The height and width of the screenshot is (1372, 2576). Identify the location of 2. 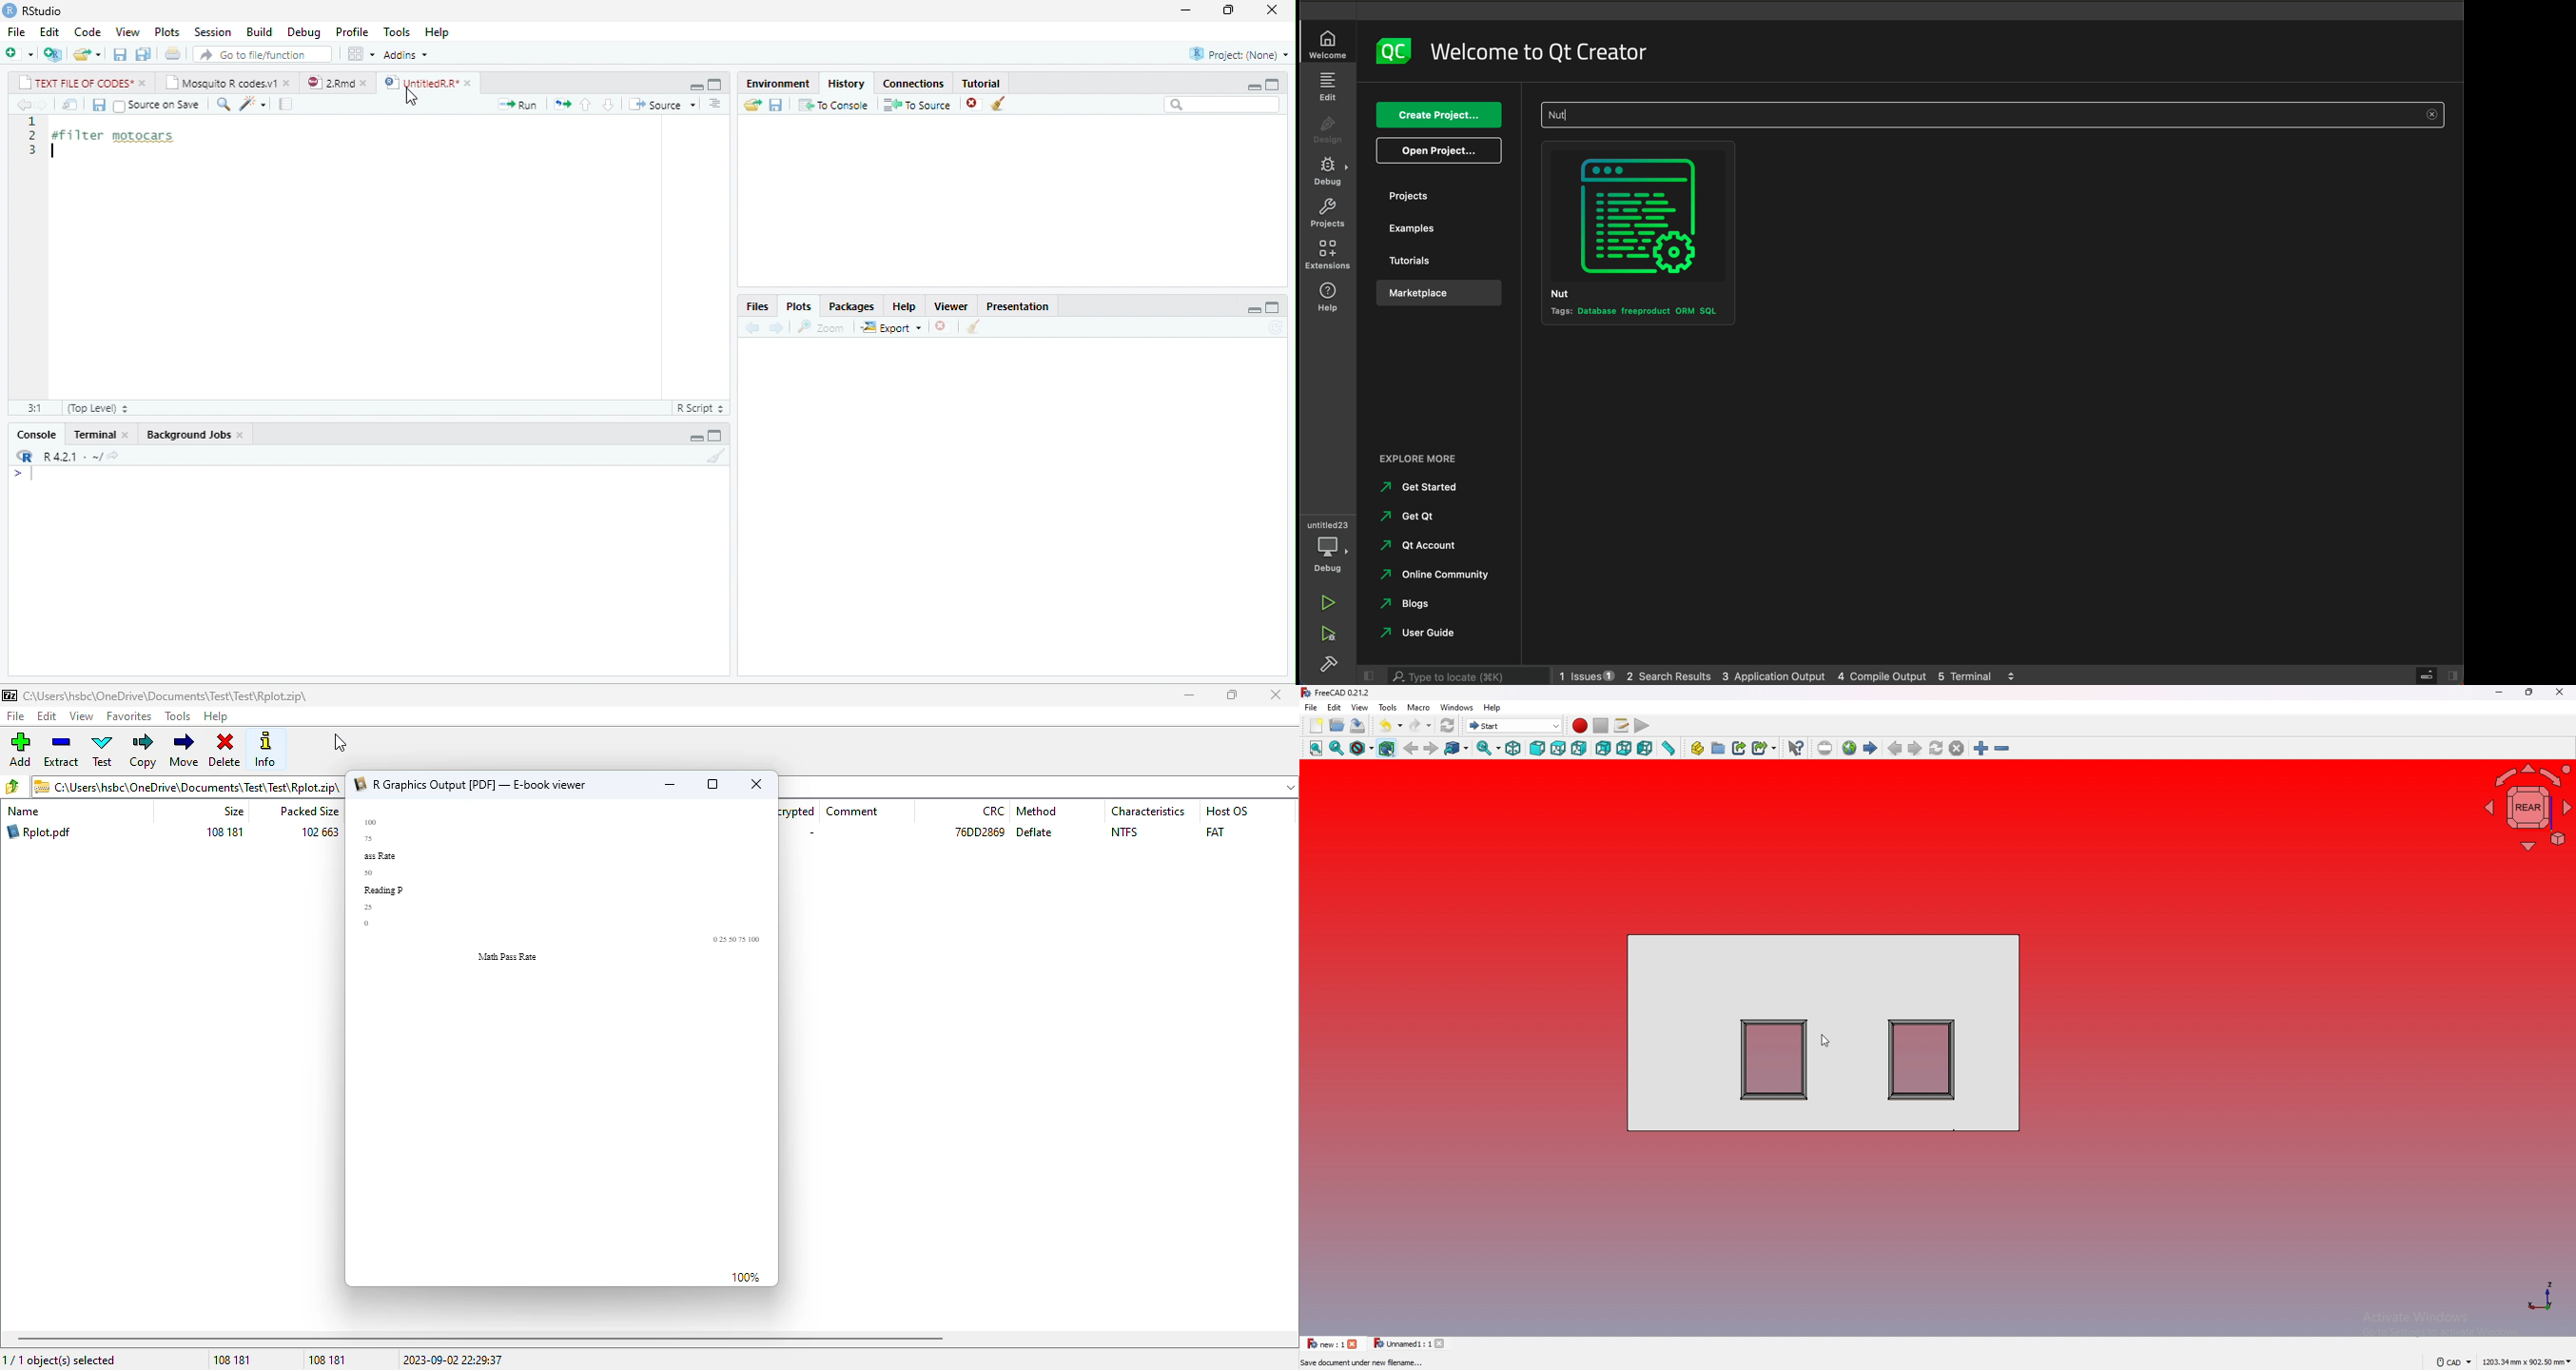
(34, 135).